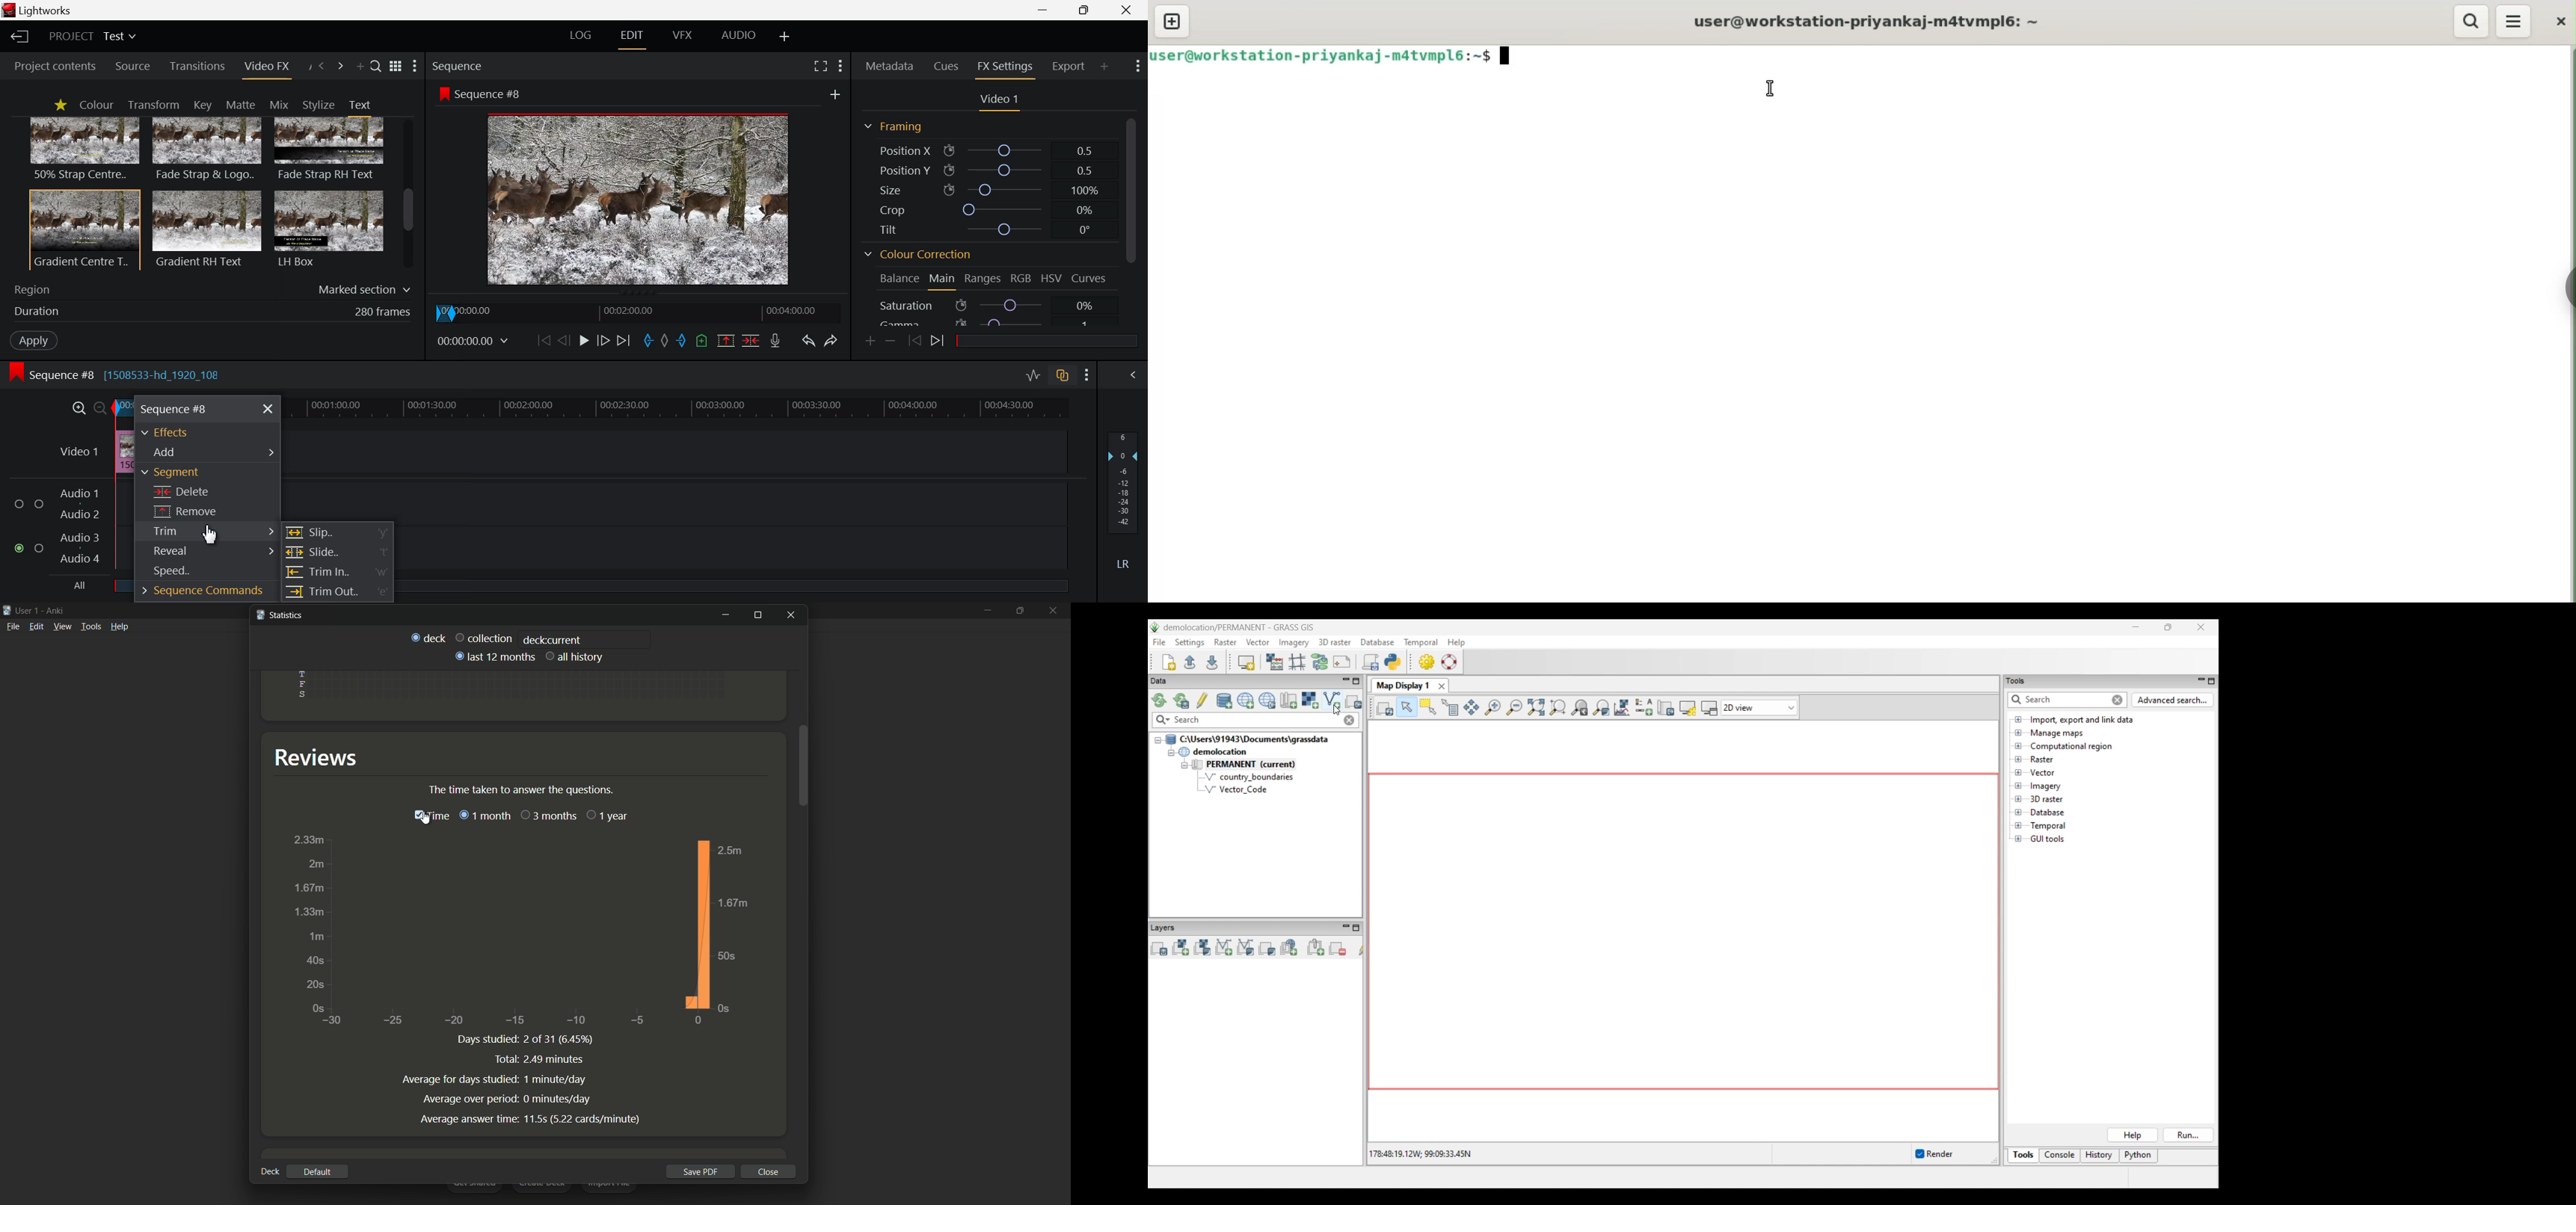  Describe the element at coordinates (201, 105) in the screenshot. I see `Key` at that location.